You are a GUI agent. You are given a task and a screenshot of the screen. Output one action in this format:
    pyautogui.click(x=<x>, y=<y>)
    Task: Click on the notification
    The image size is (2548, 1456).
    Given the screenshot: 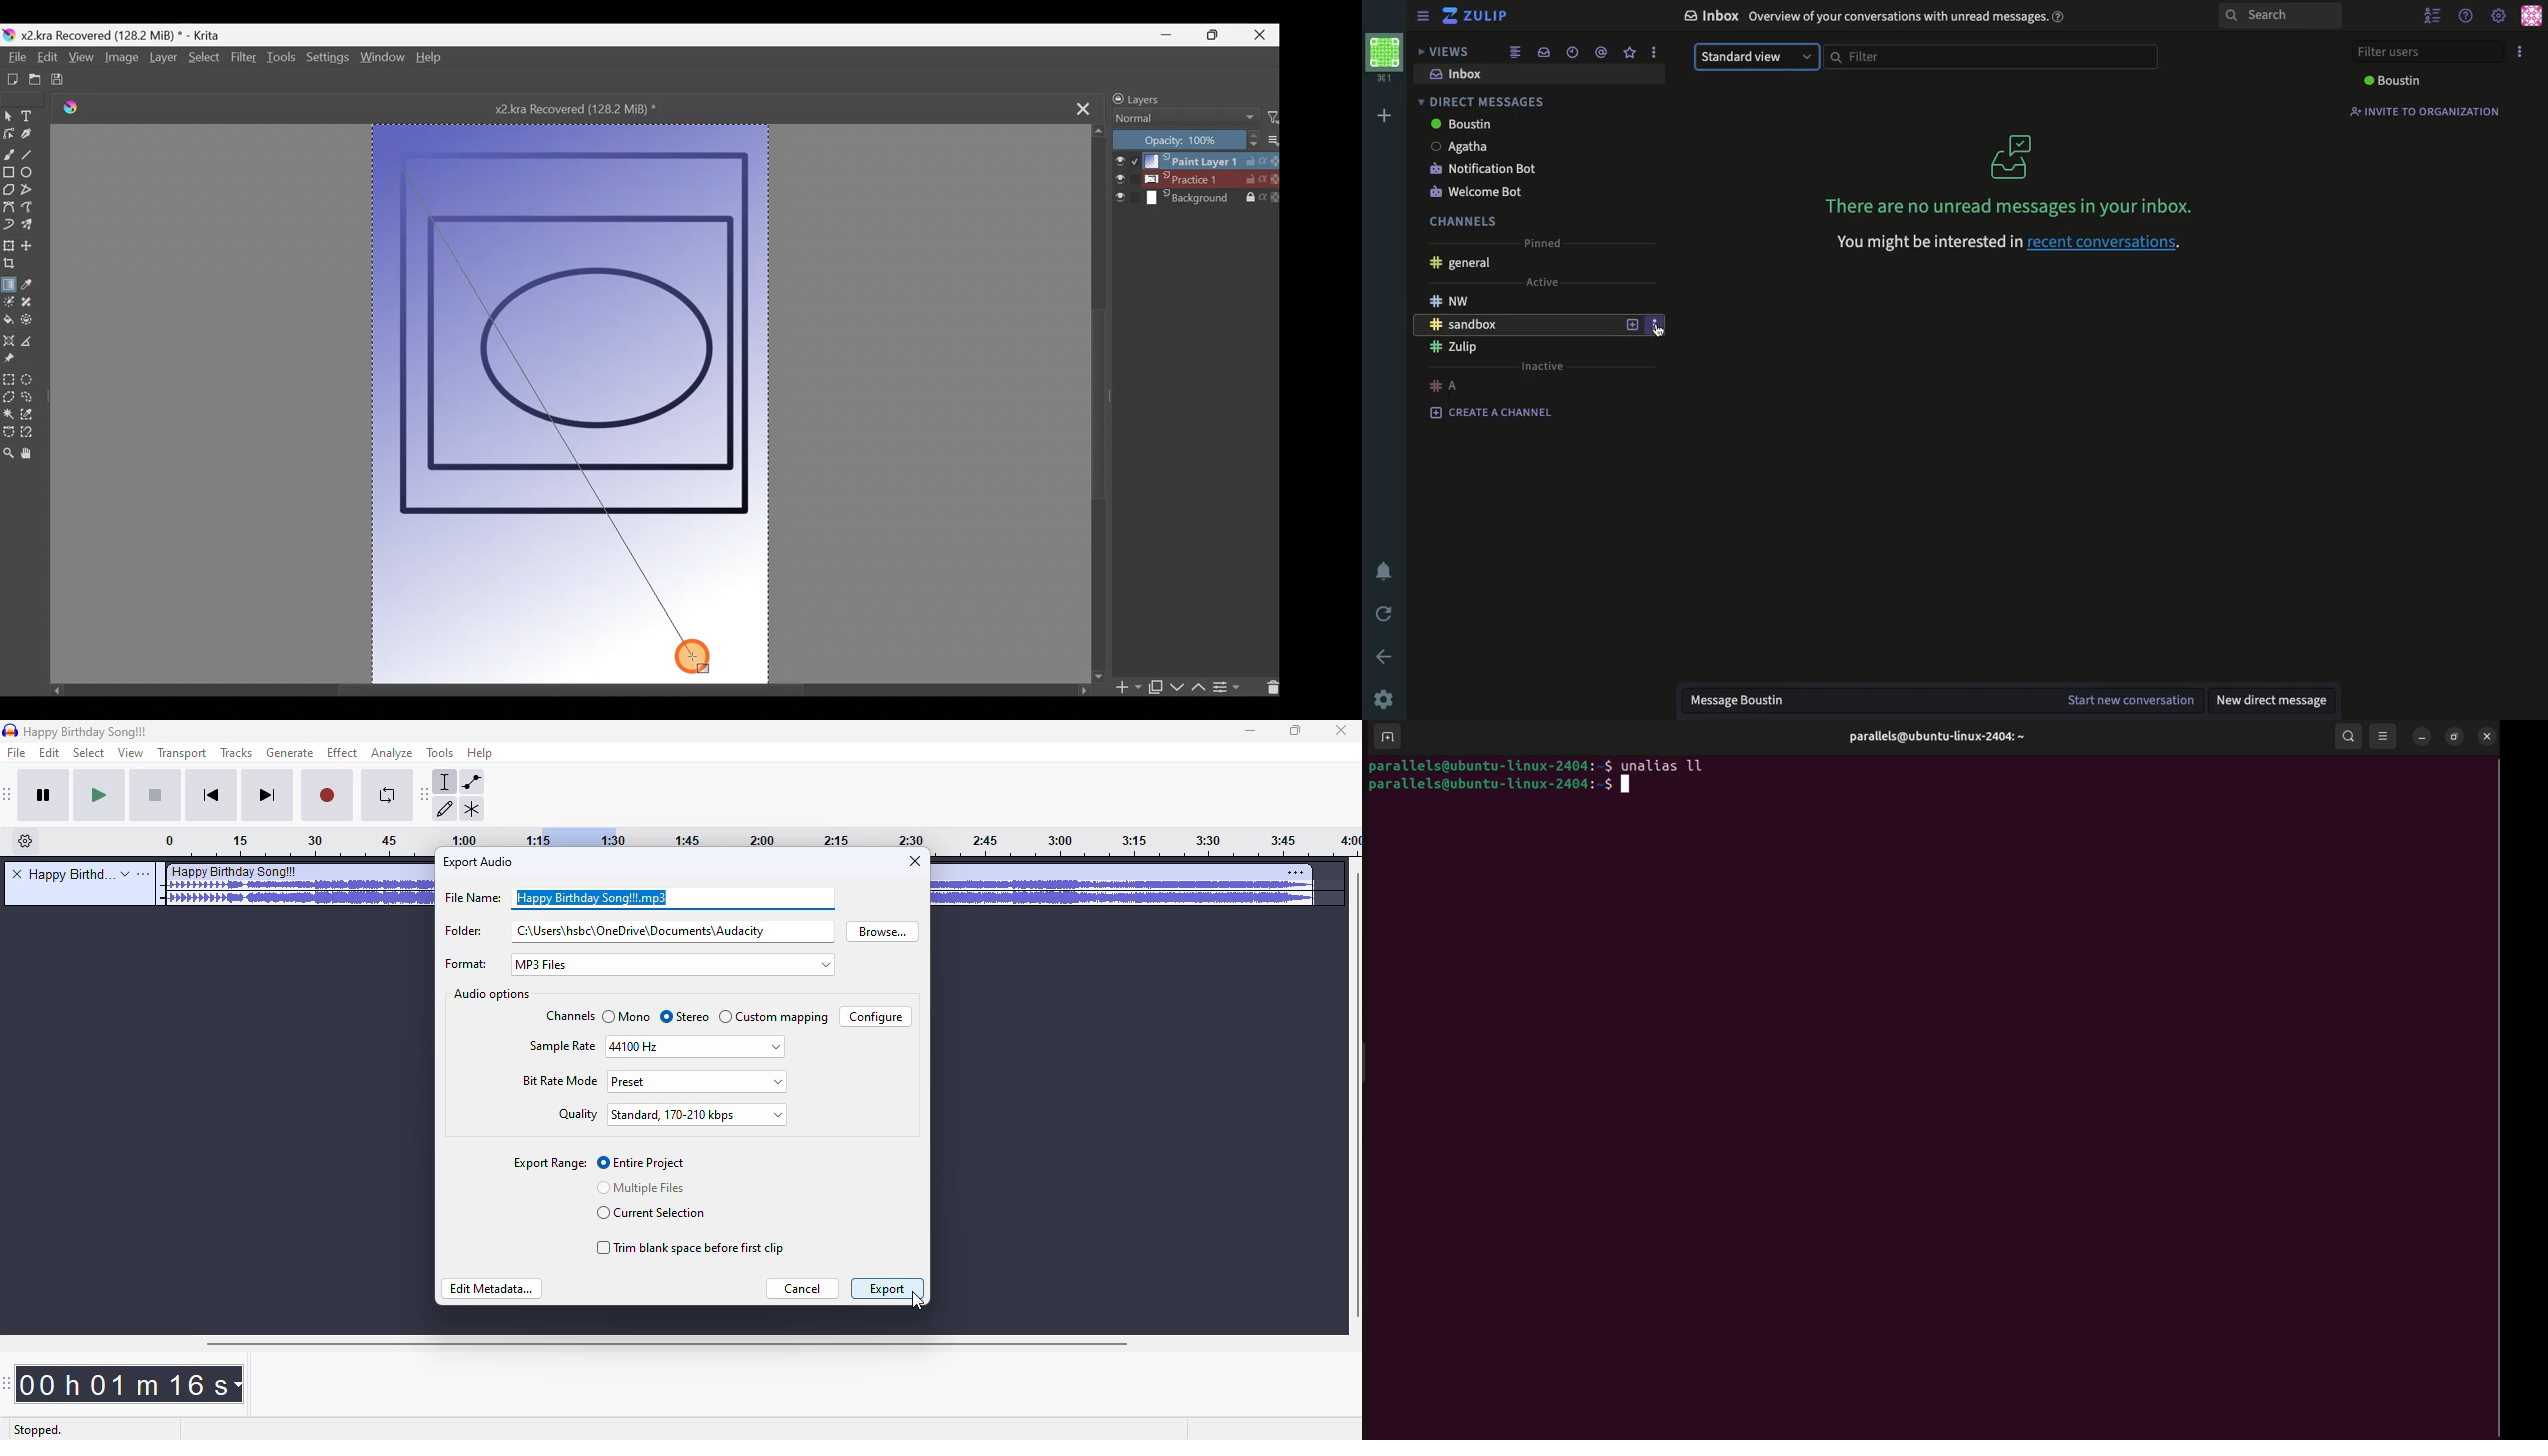 What is the action you would take?
    pyautogui.click(x=1385, y=571)
    